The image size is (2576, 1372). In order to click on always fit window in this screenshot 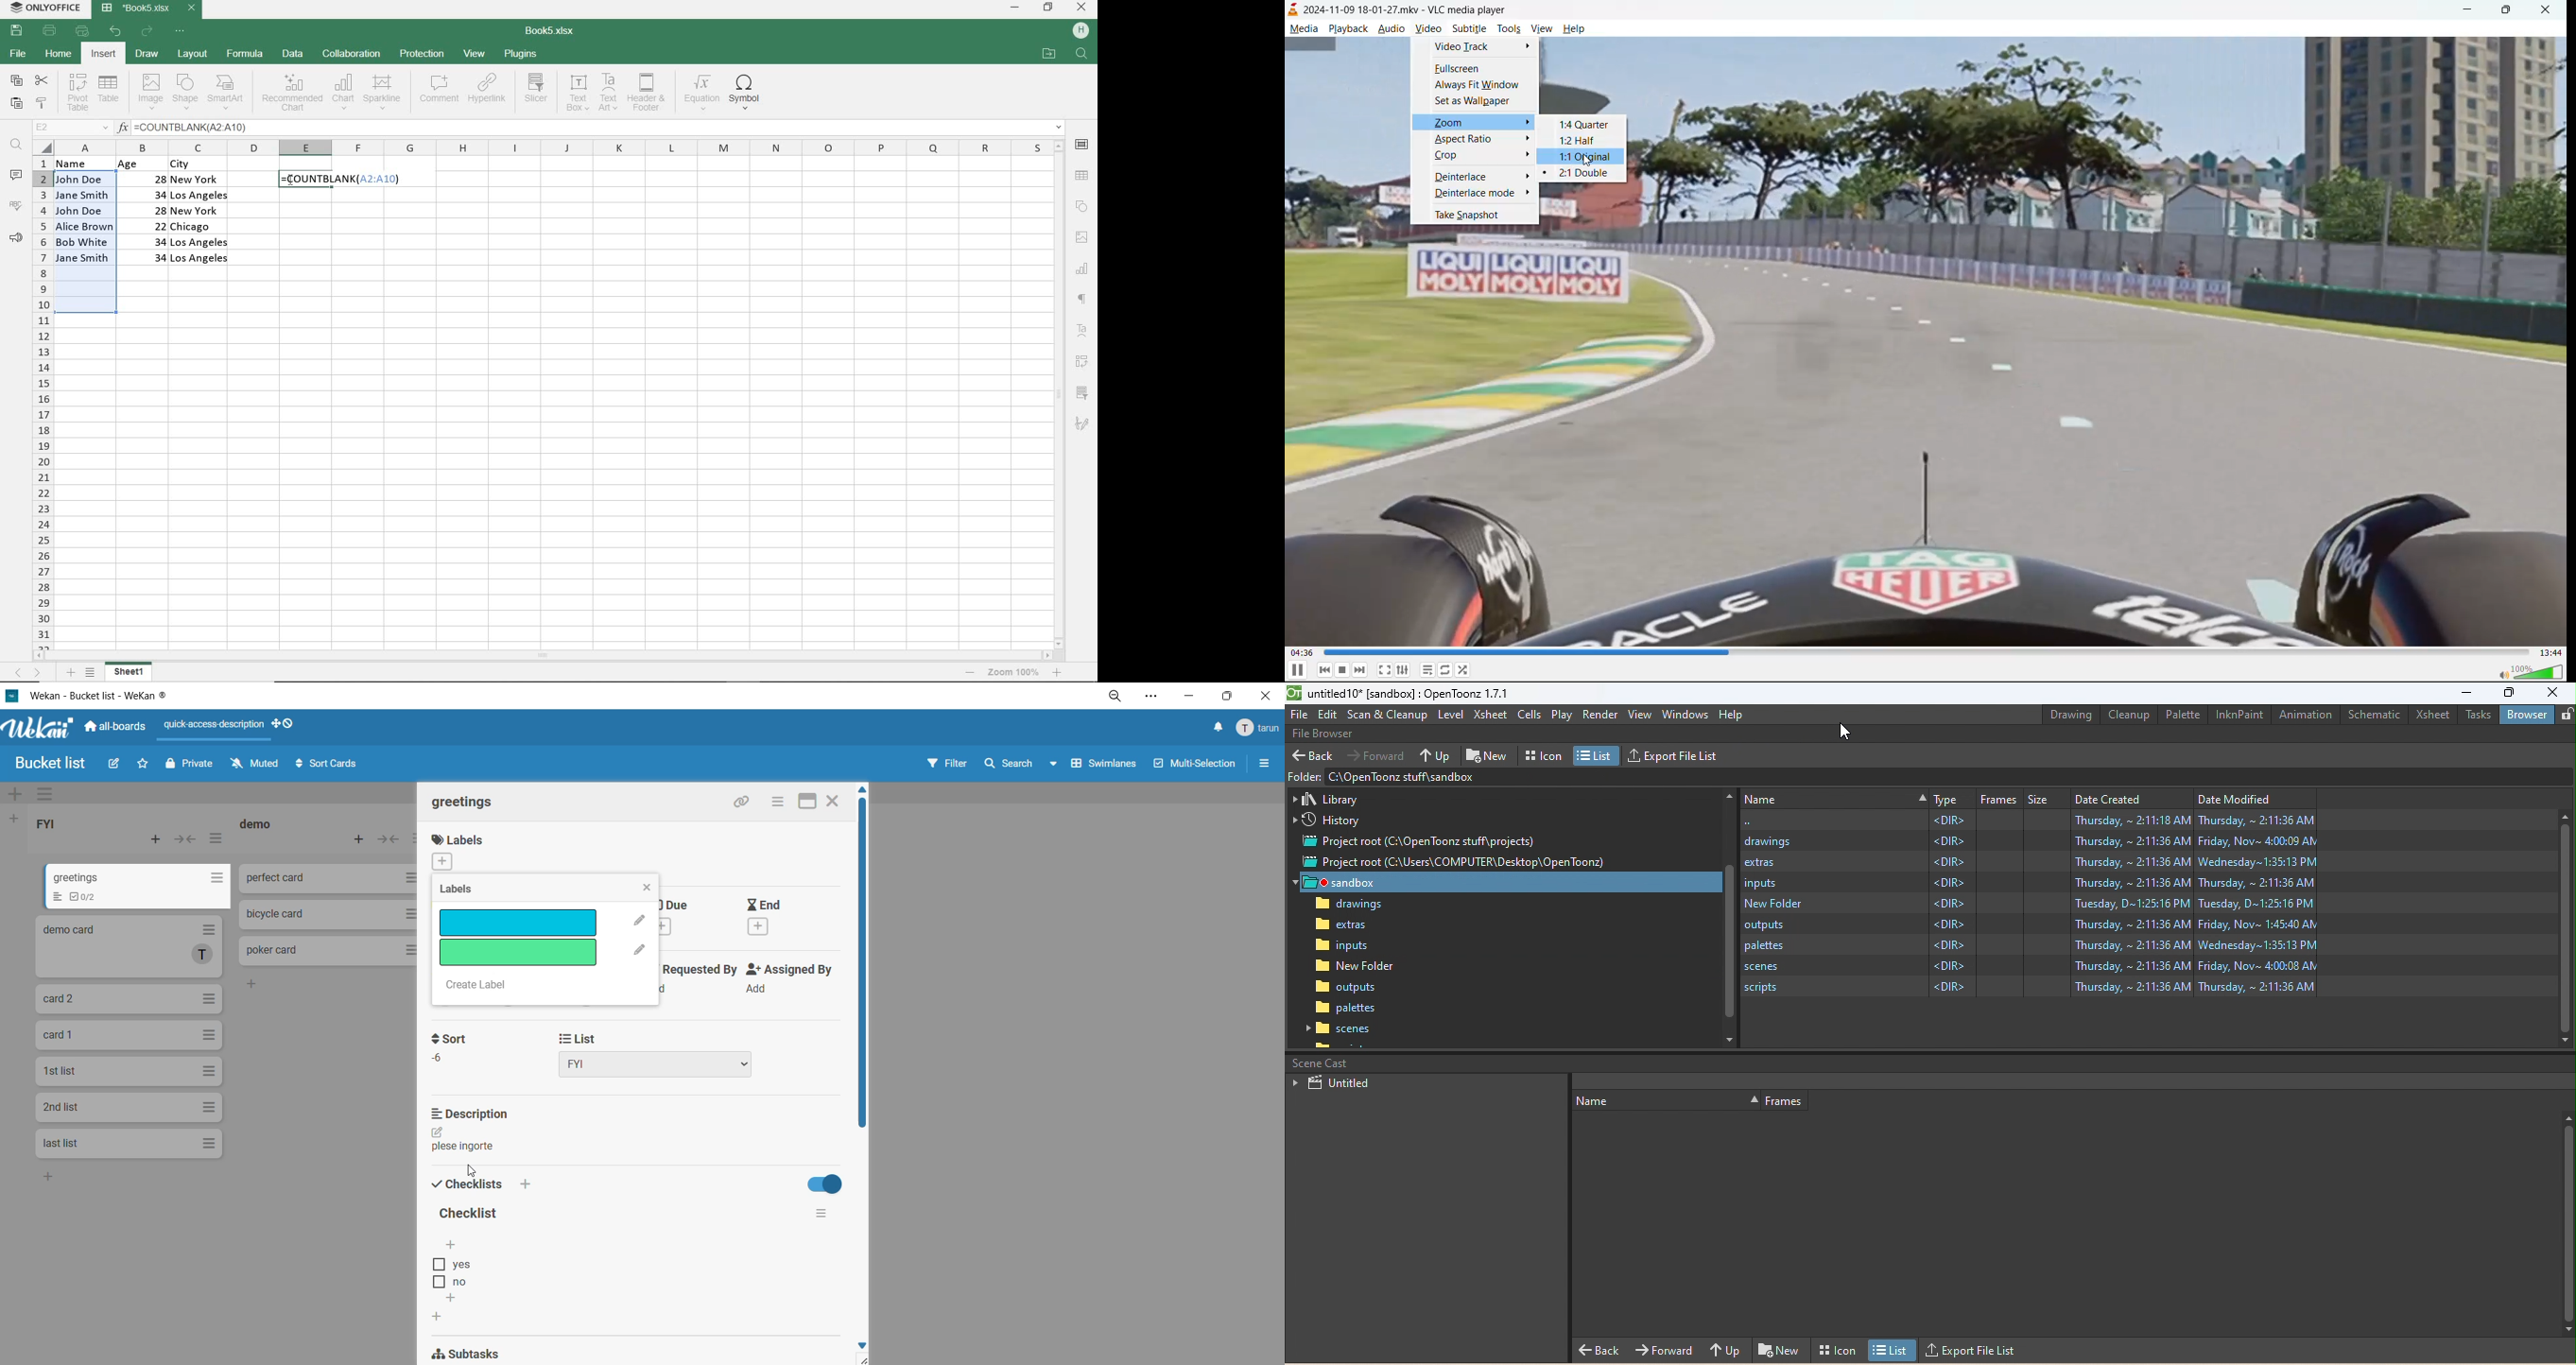, I will do `click(1477, 85)`.